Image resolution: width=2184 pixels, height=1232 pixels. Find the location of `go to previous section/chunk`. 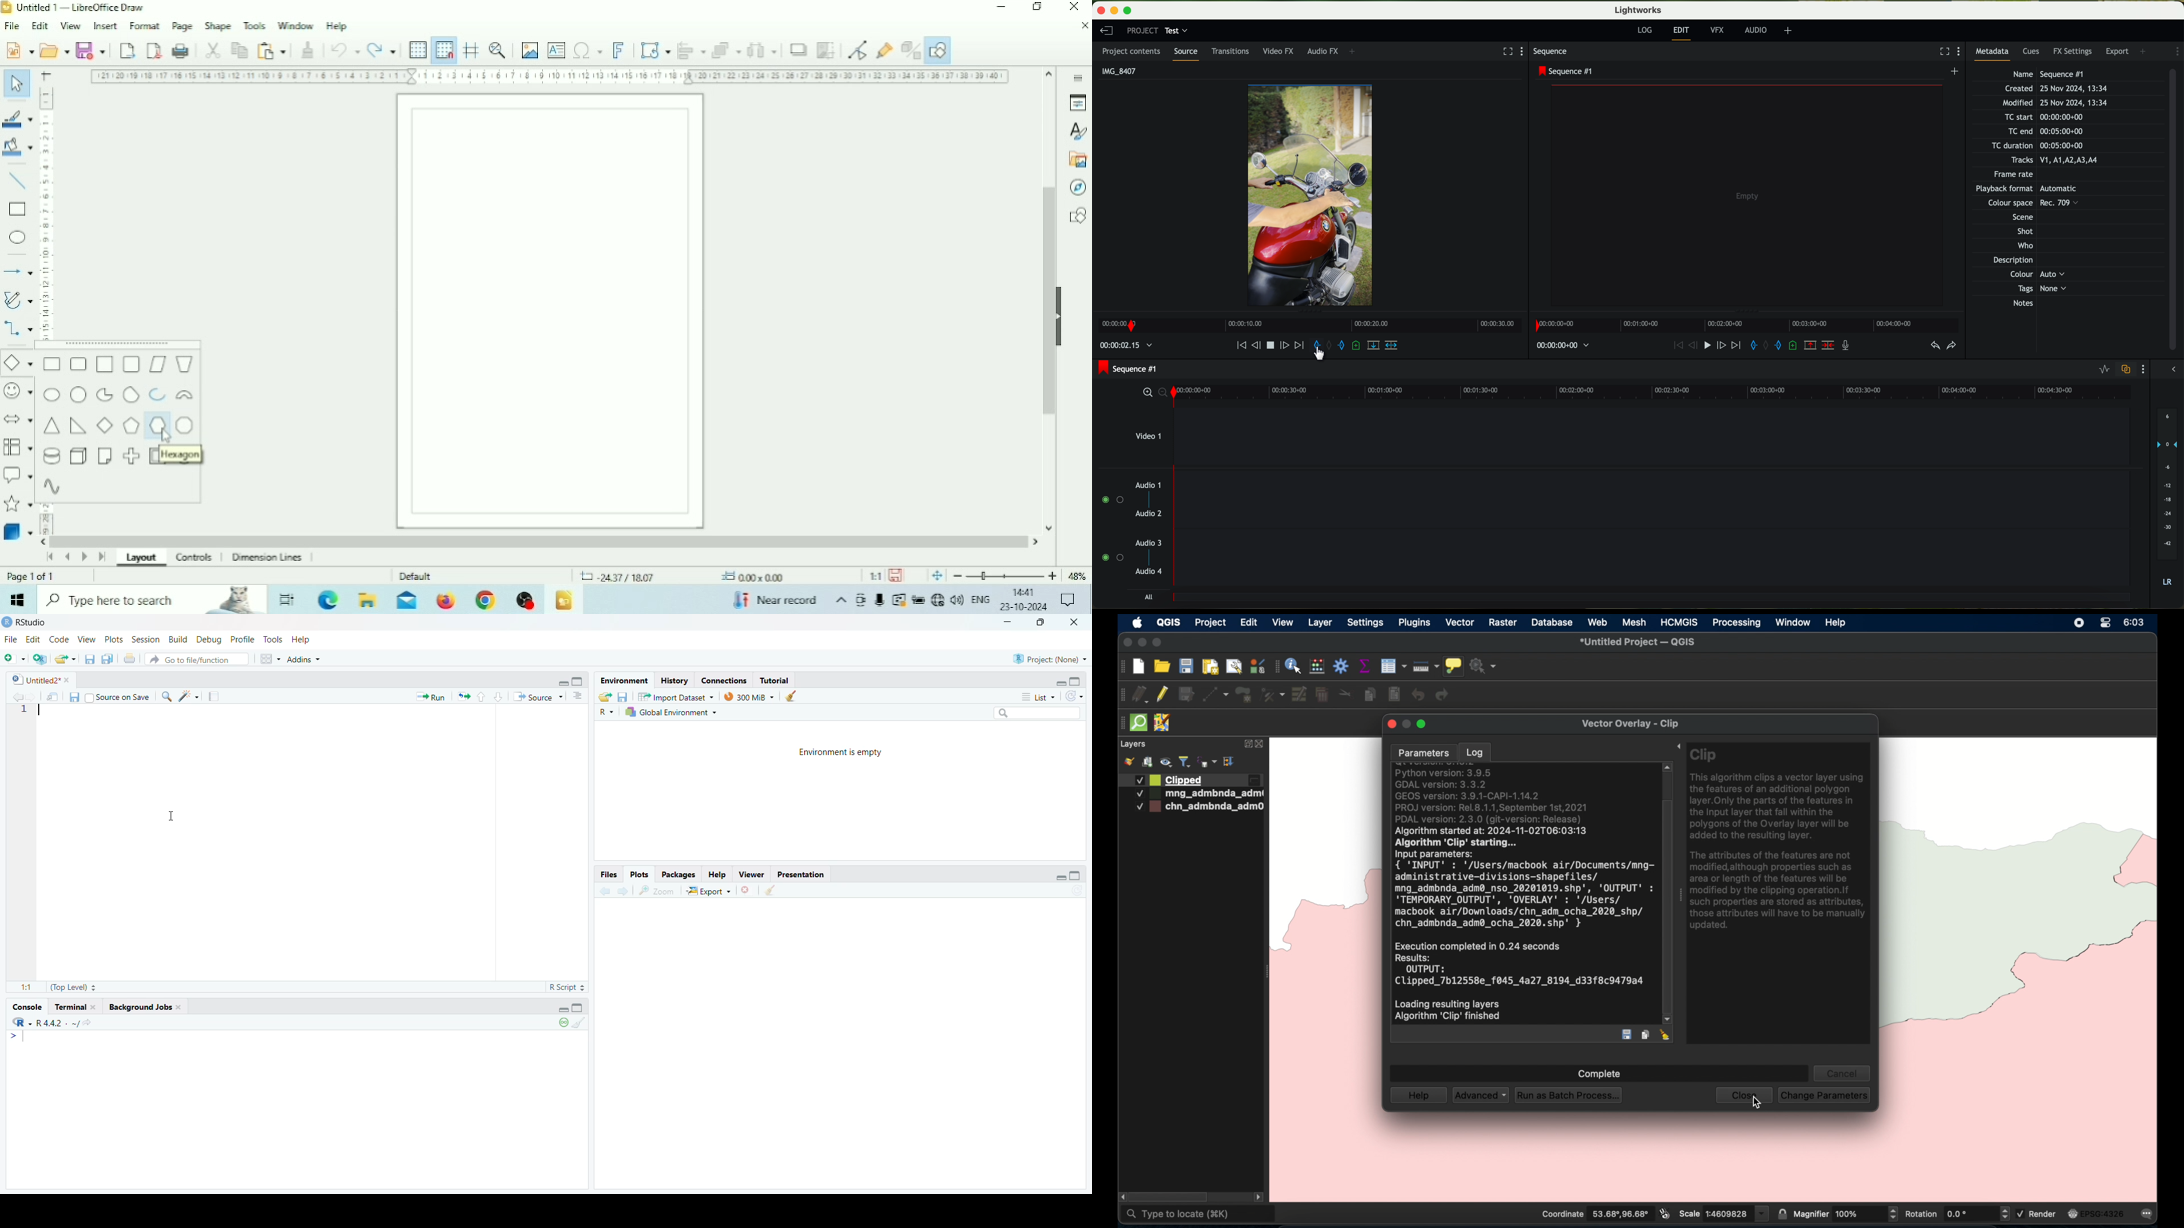

go to previous section/chunk is located at coordinates (481, 698).